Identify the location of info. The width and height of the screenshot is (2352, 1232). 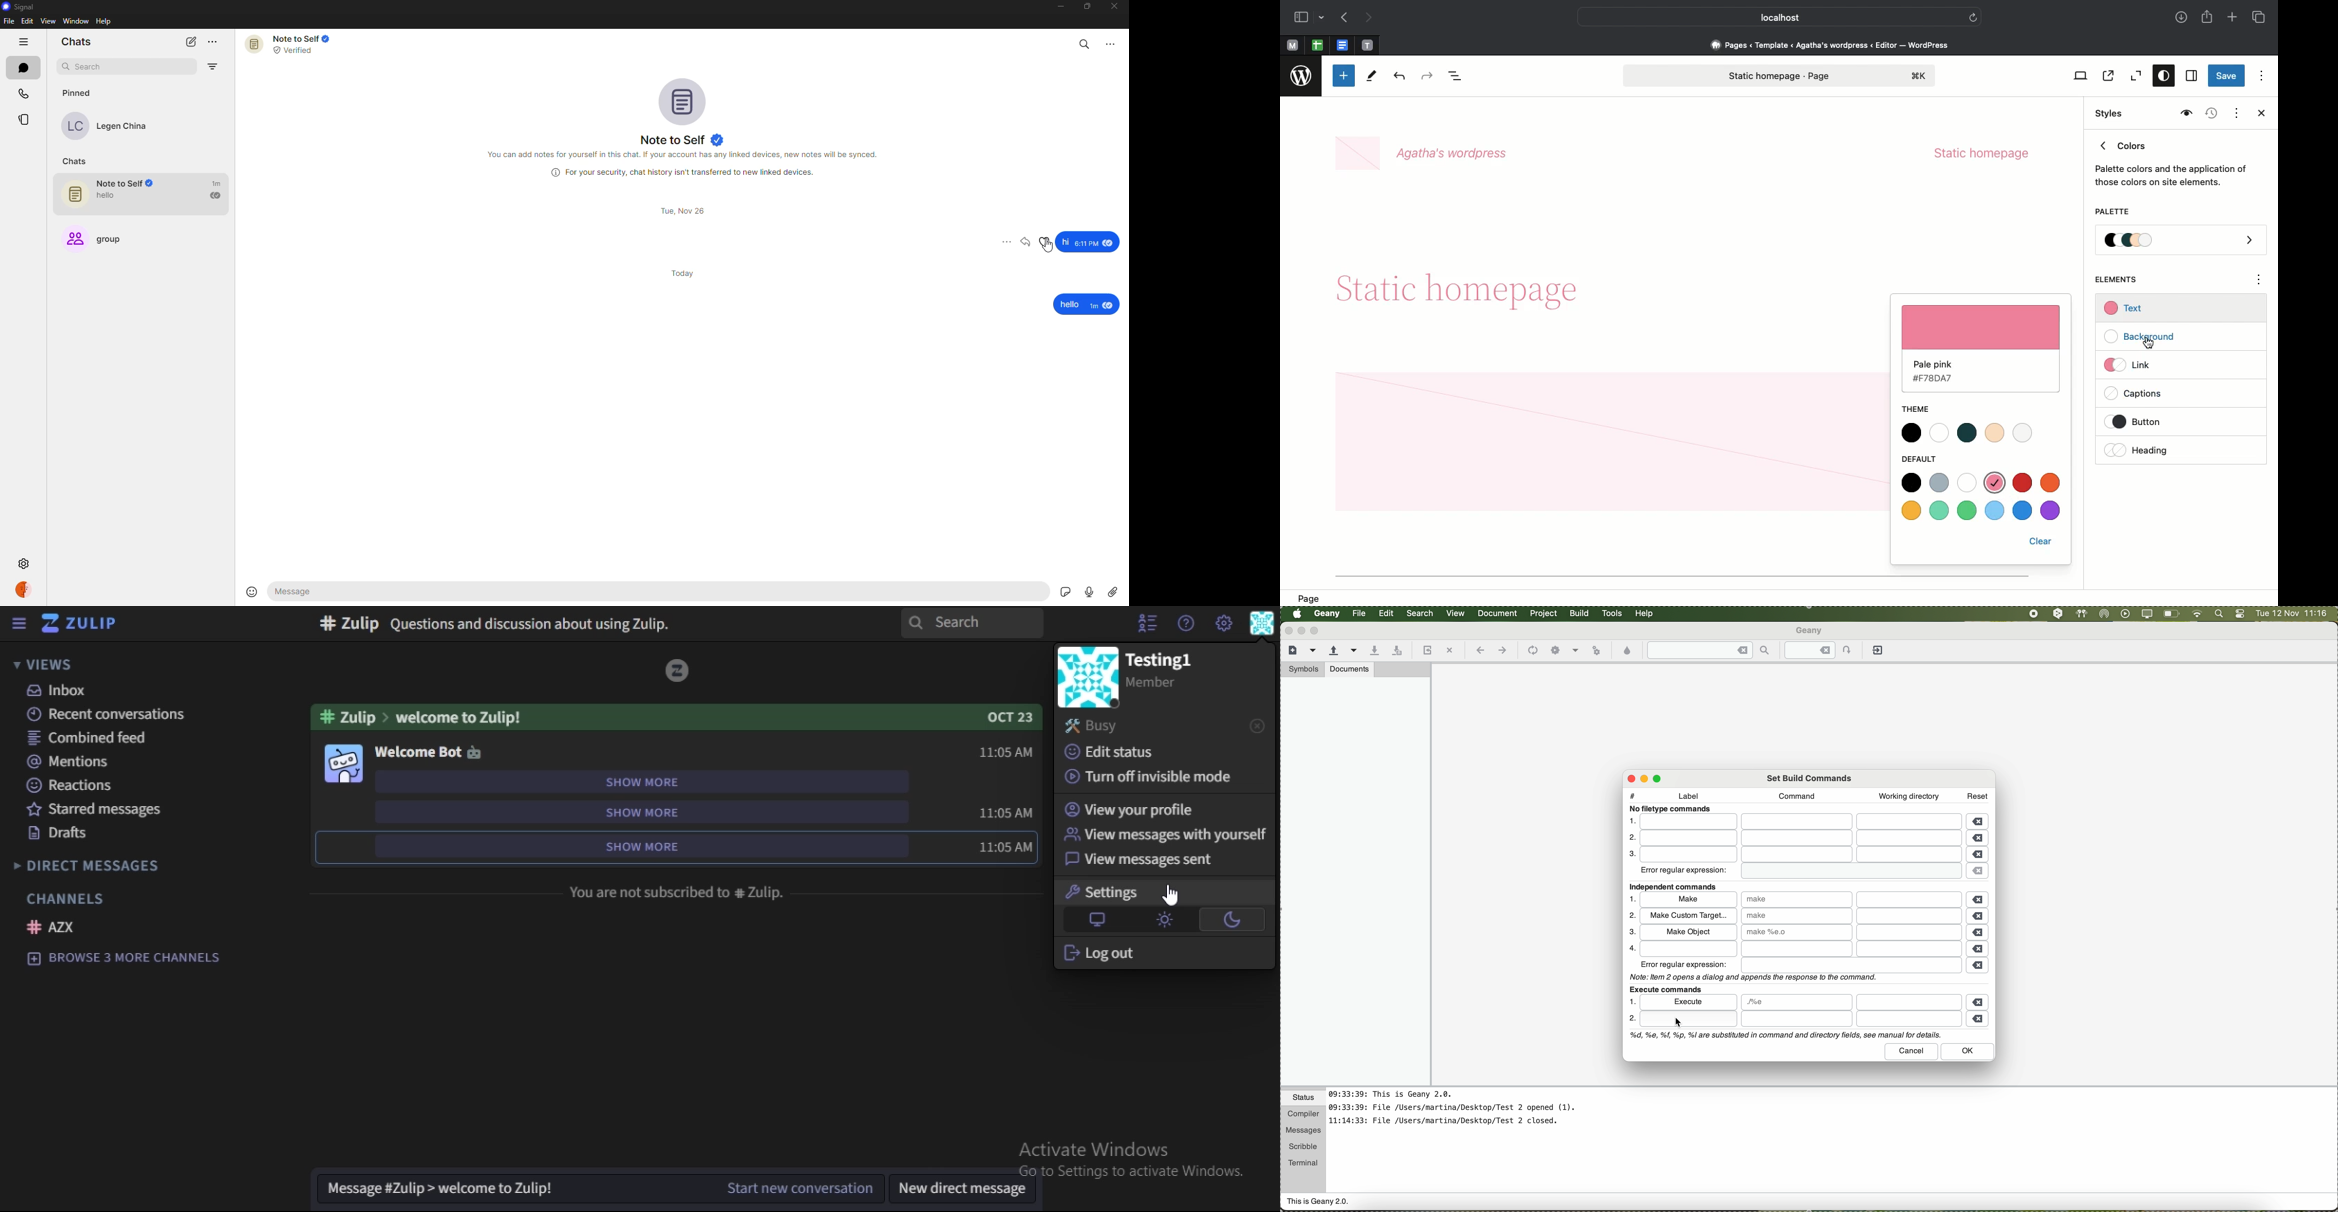
(685, 154).